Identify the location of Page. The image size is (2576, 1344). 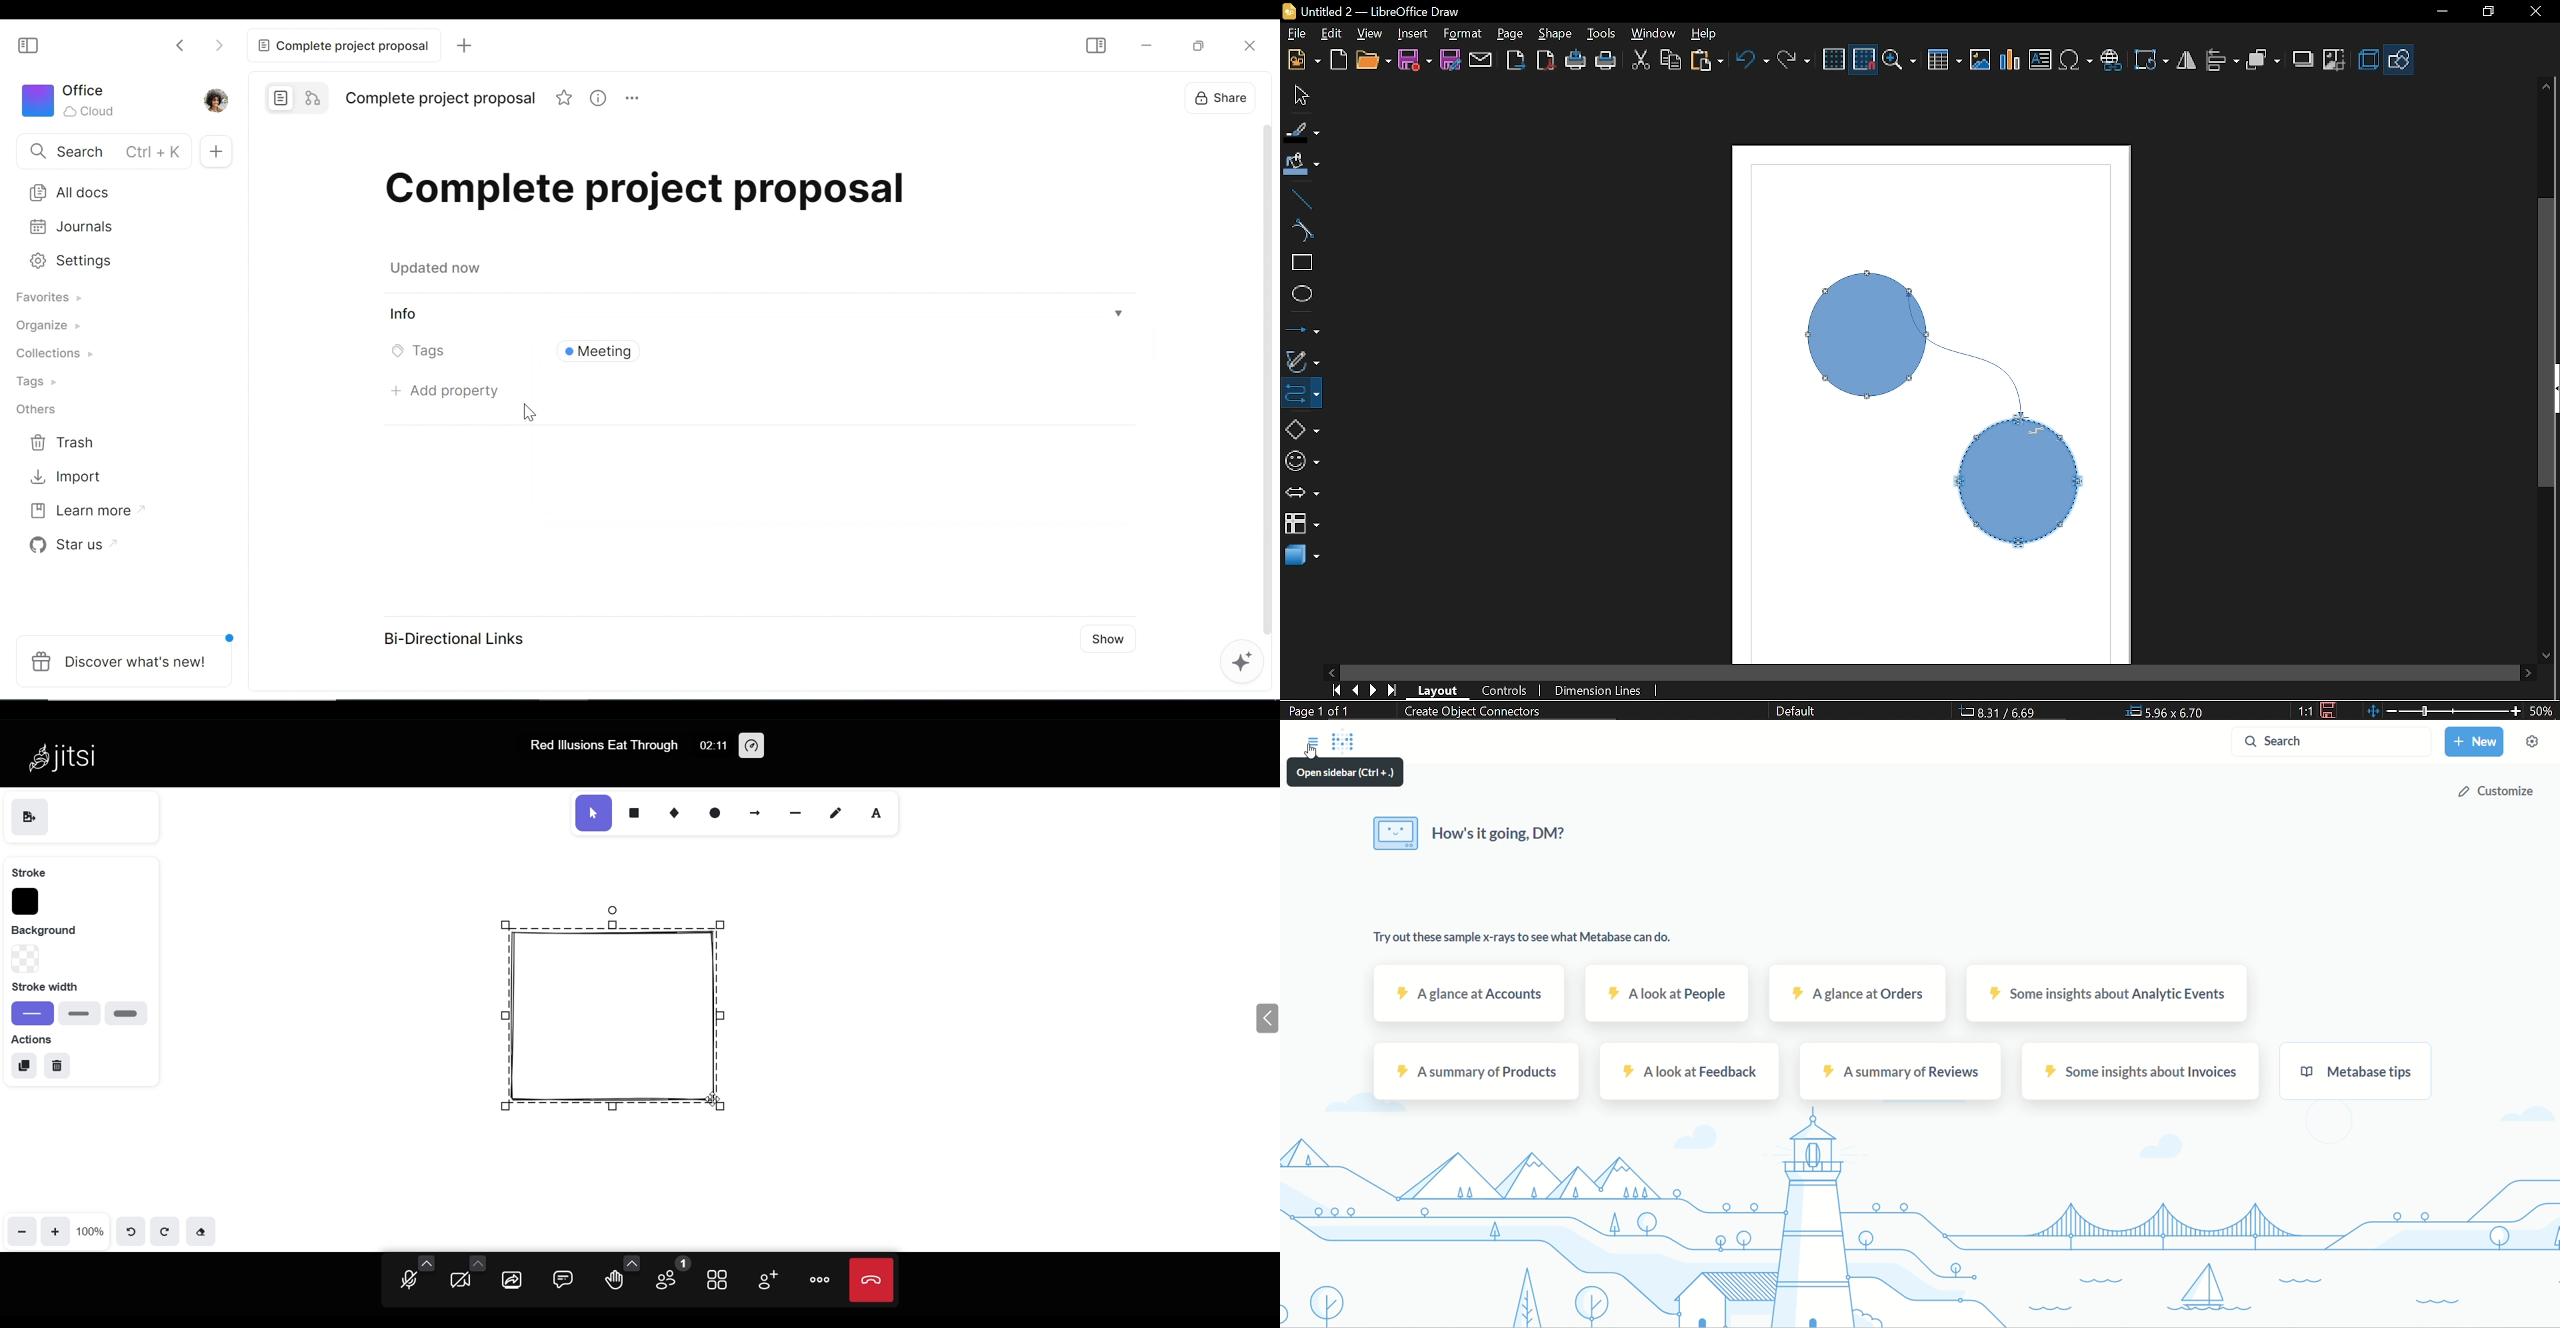
(281, 98).